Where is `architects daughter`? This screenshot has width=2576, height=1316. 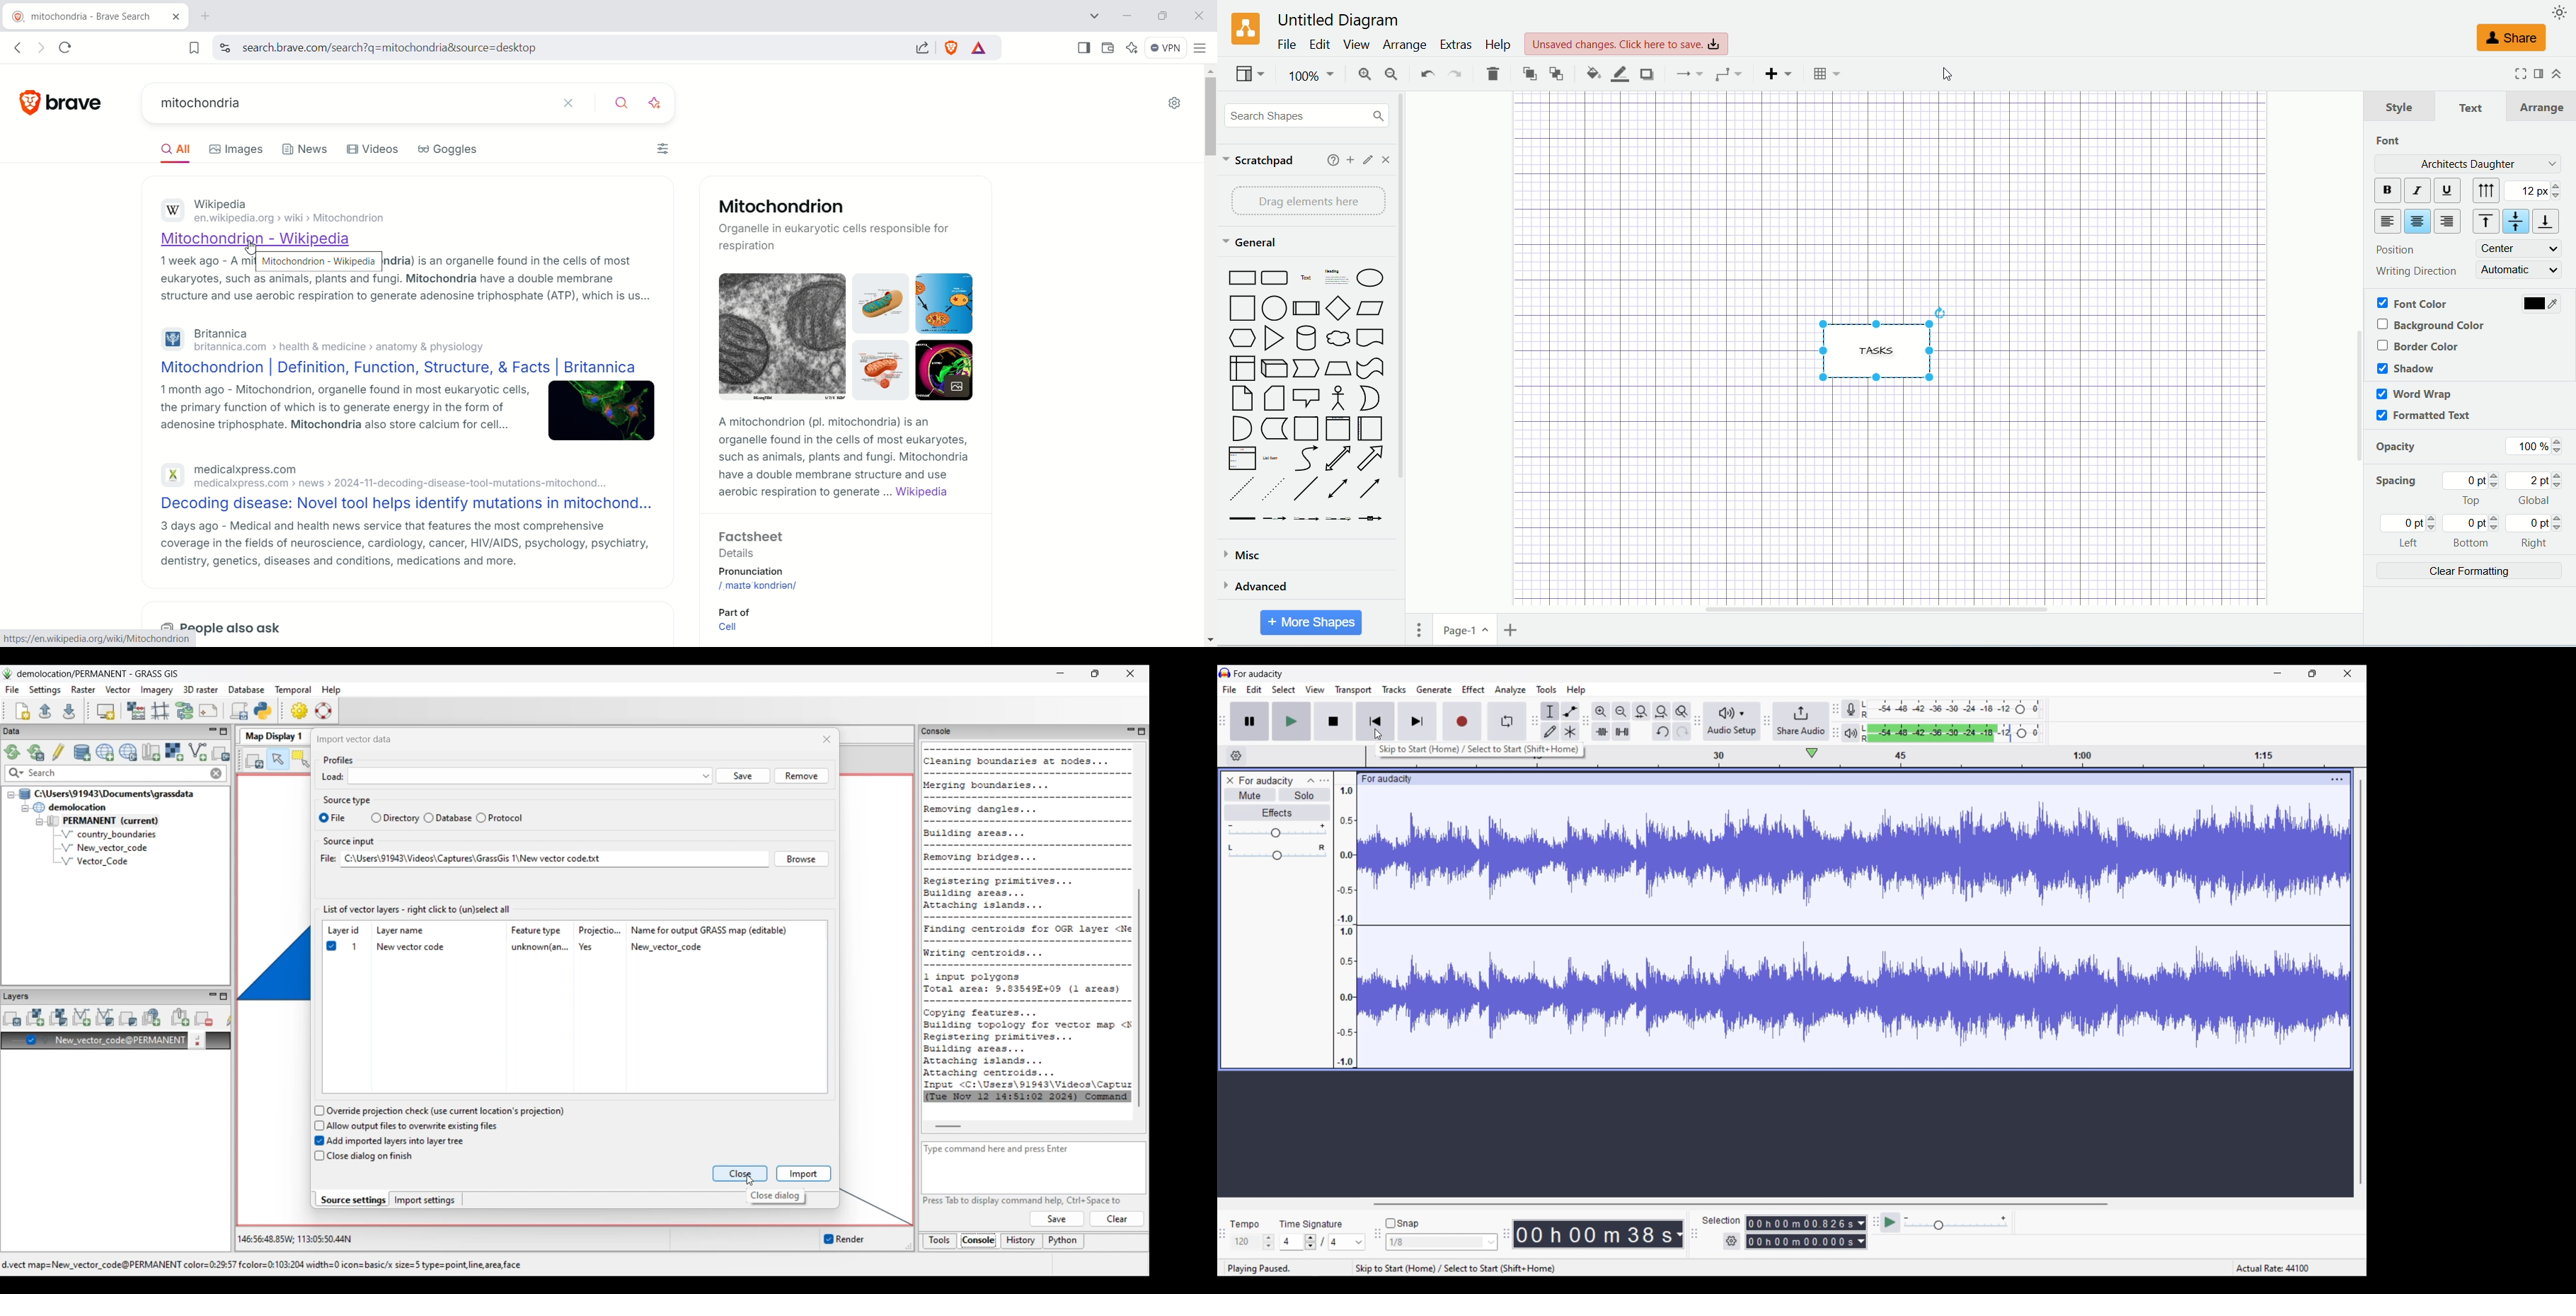 architects daughter is located at coordinates (2466, 163).